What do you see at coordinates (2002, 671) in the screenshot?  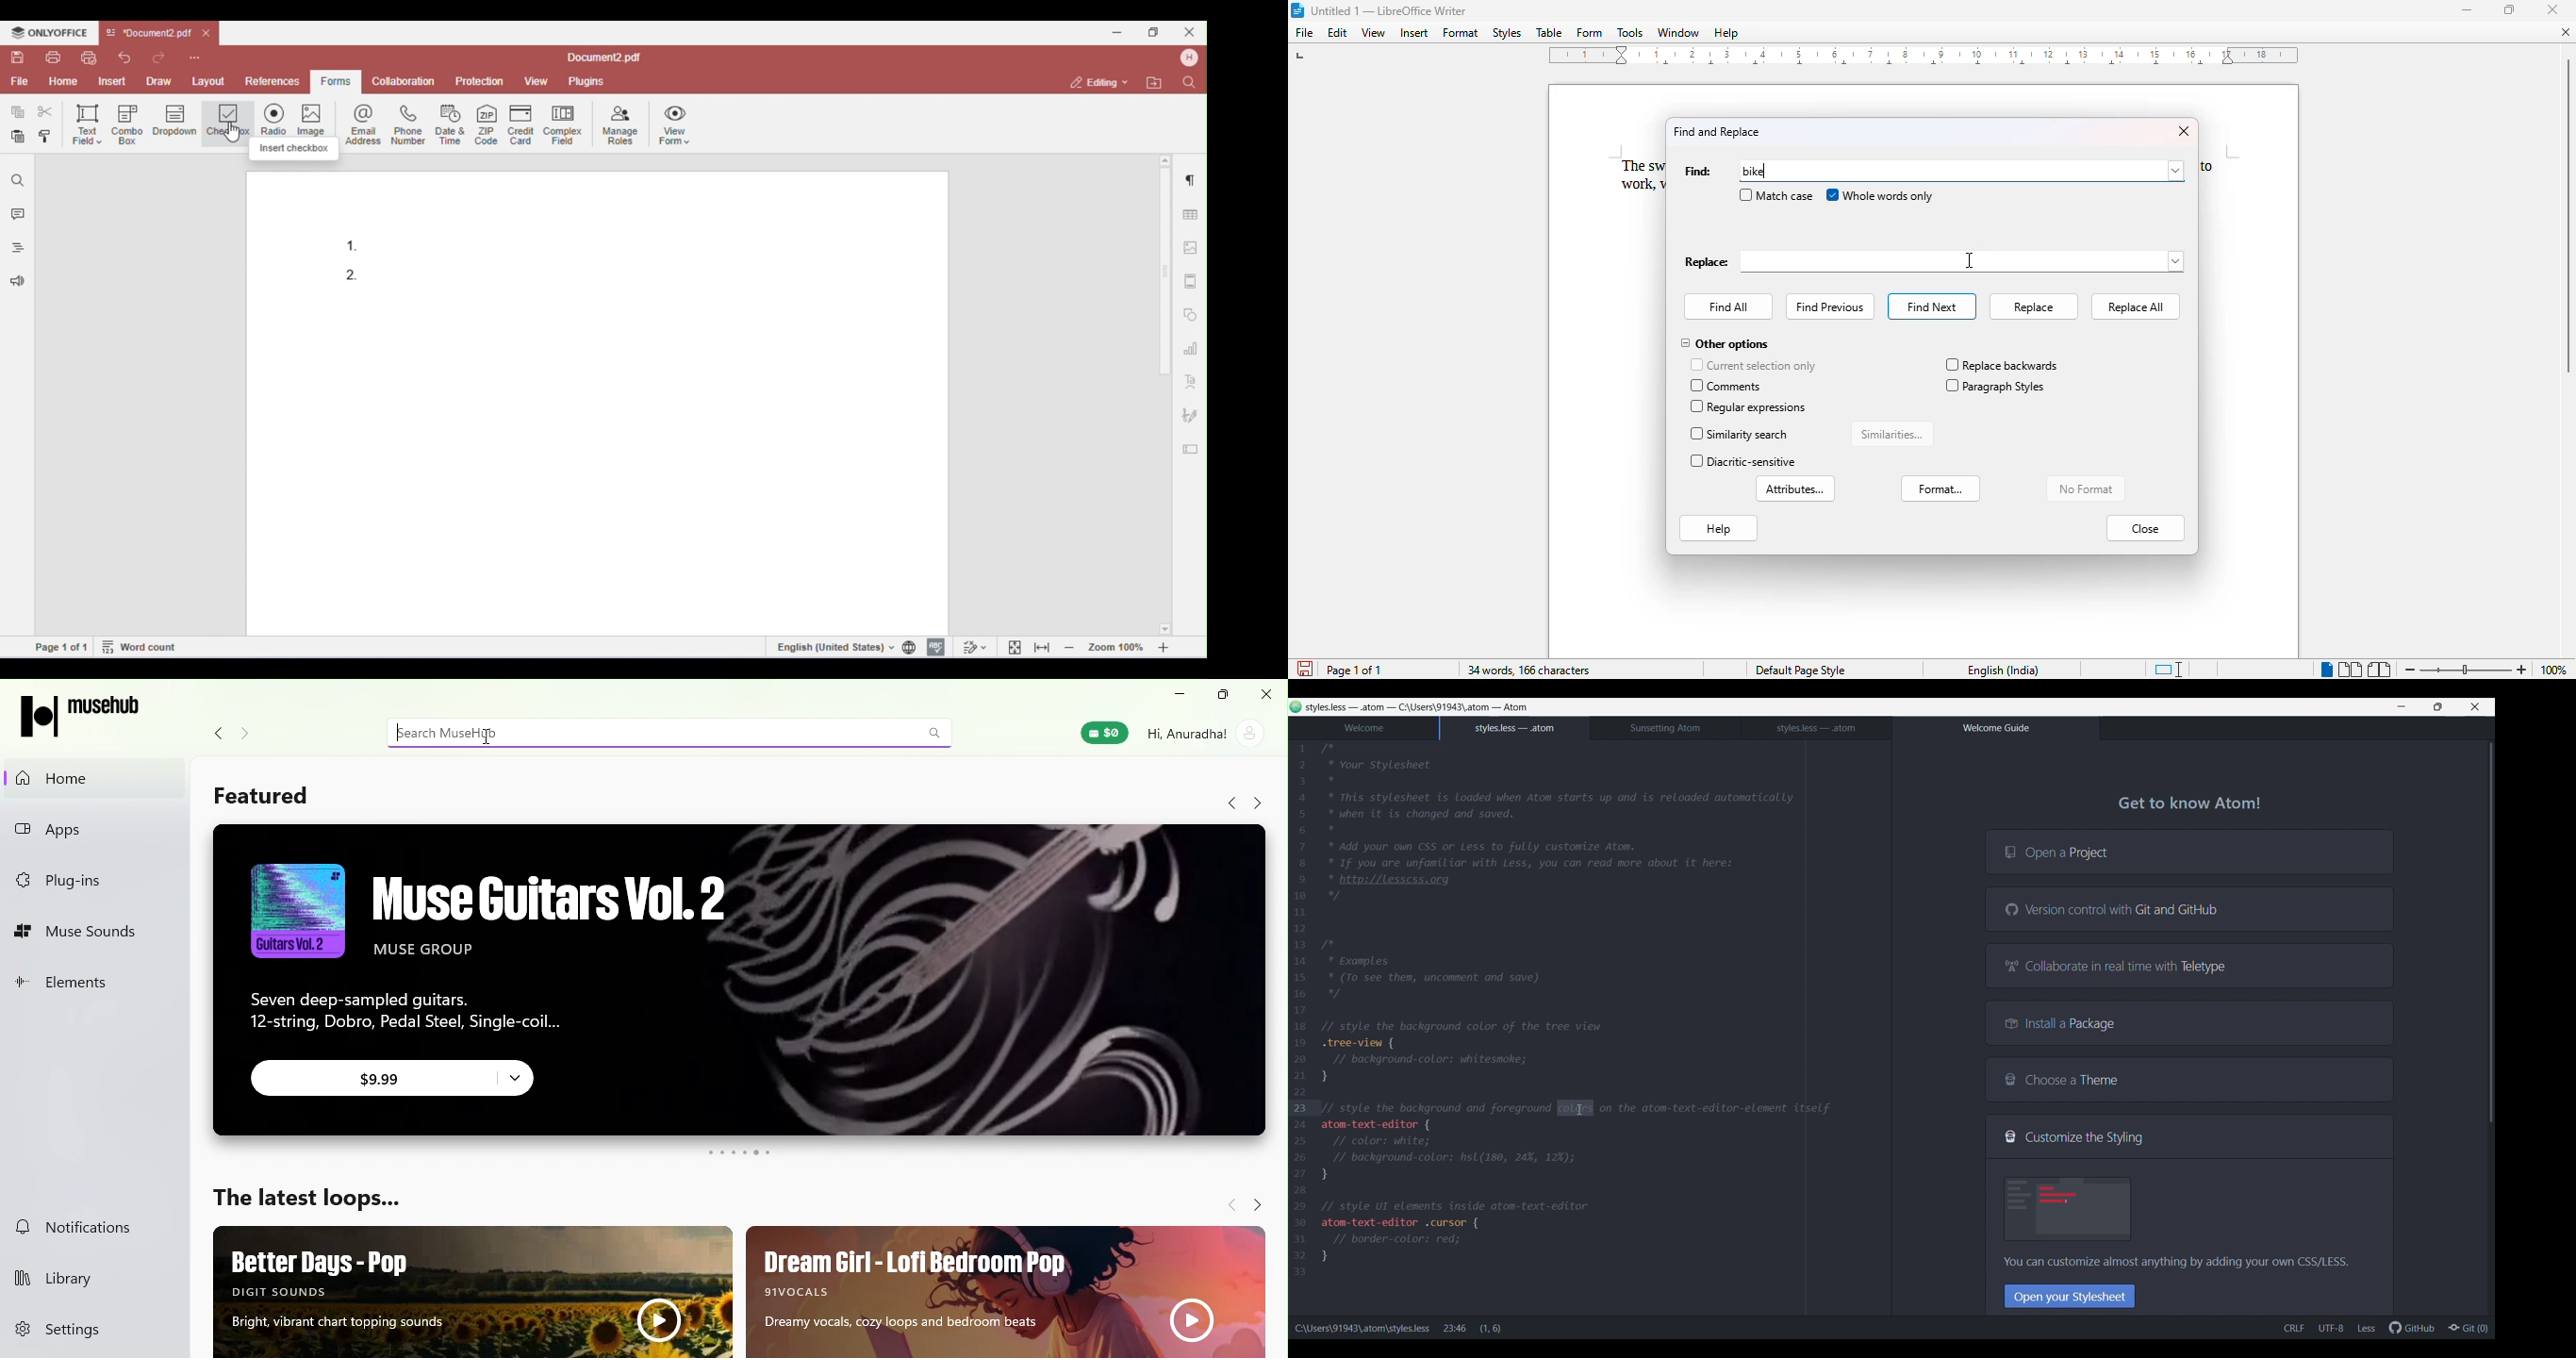 I see `English (India)` at bounding box center [2002, 671].